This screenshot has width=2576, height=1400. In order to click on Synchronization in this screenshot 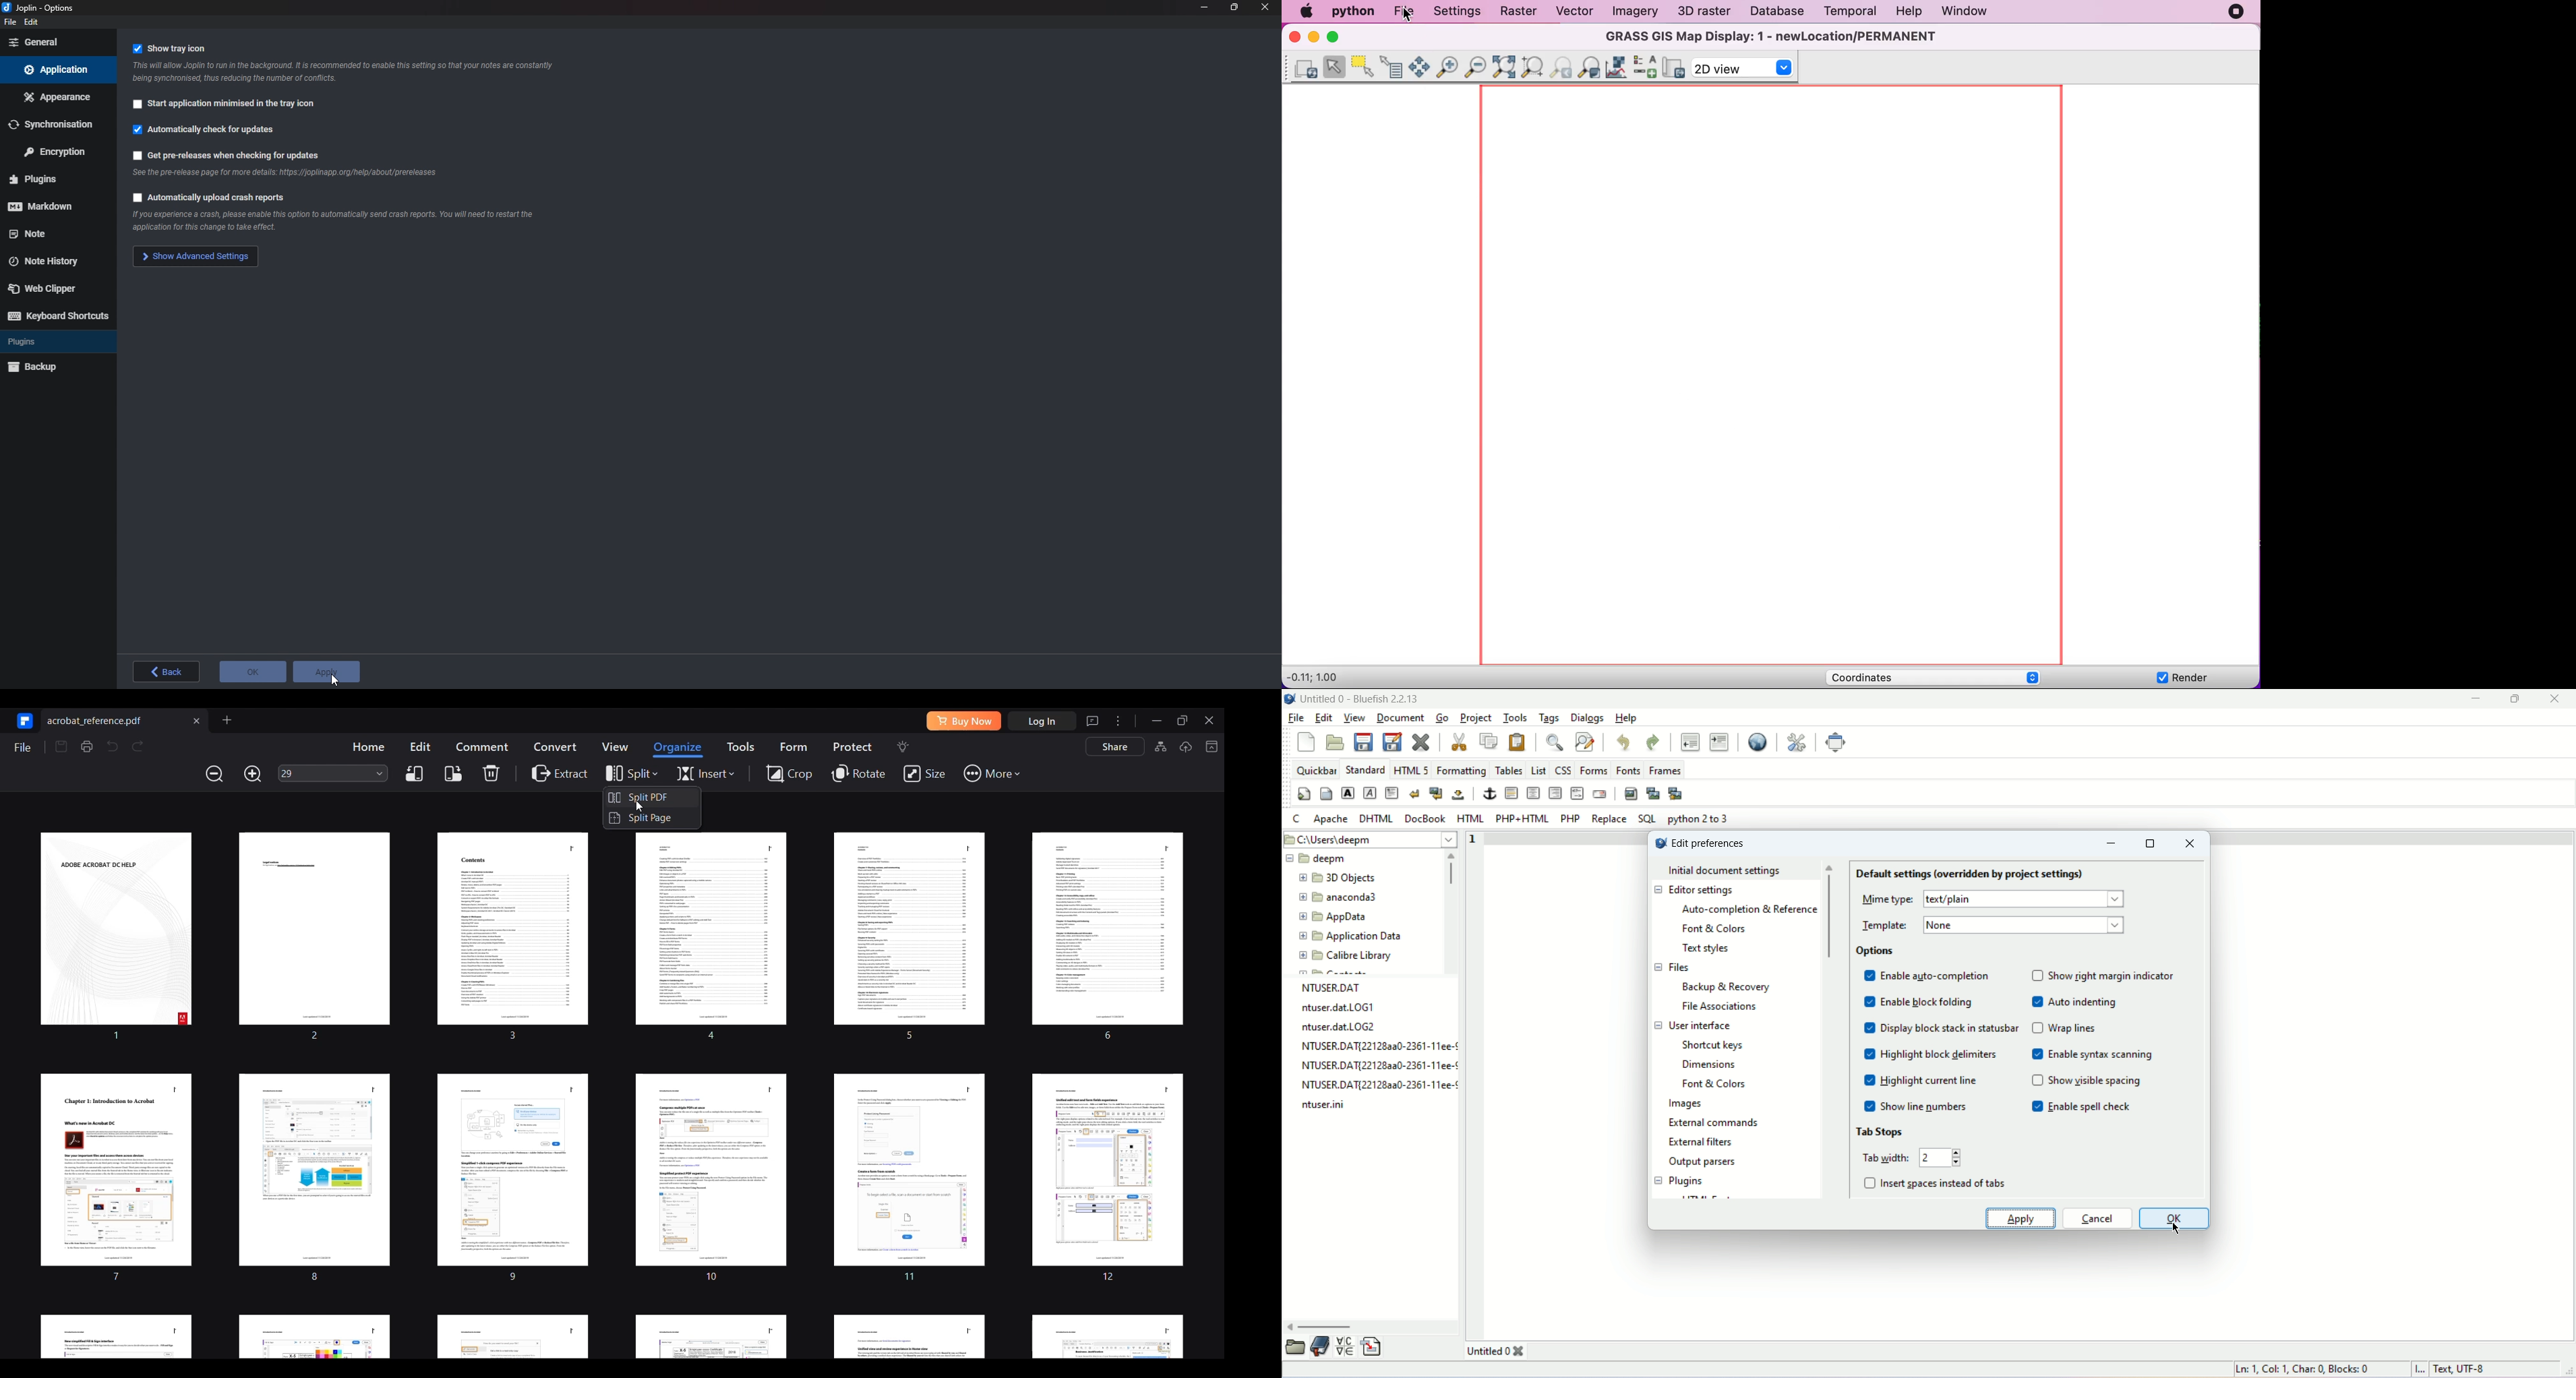, I will do `click(57, 122)`.